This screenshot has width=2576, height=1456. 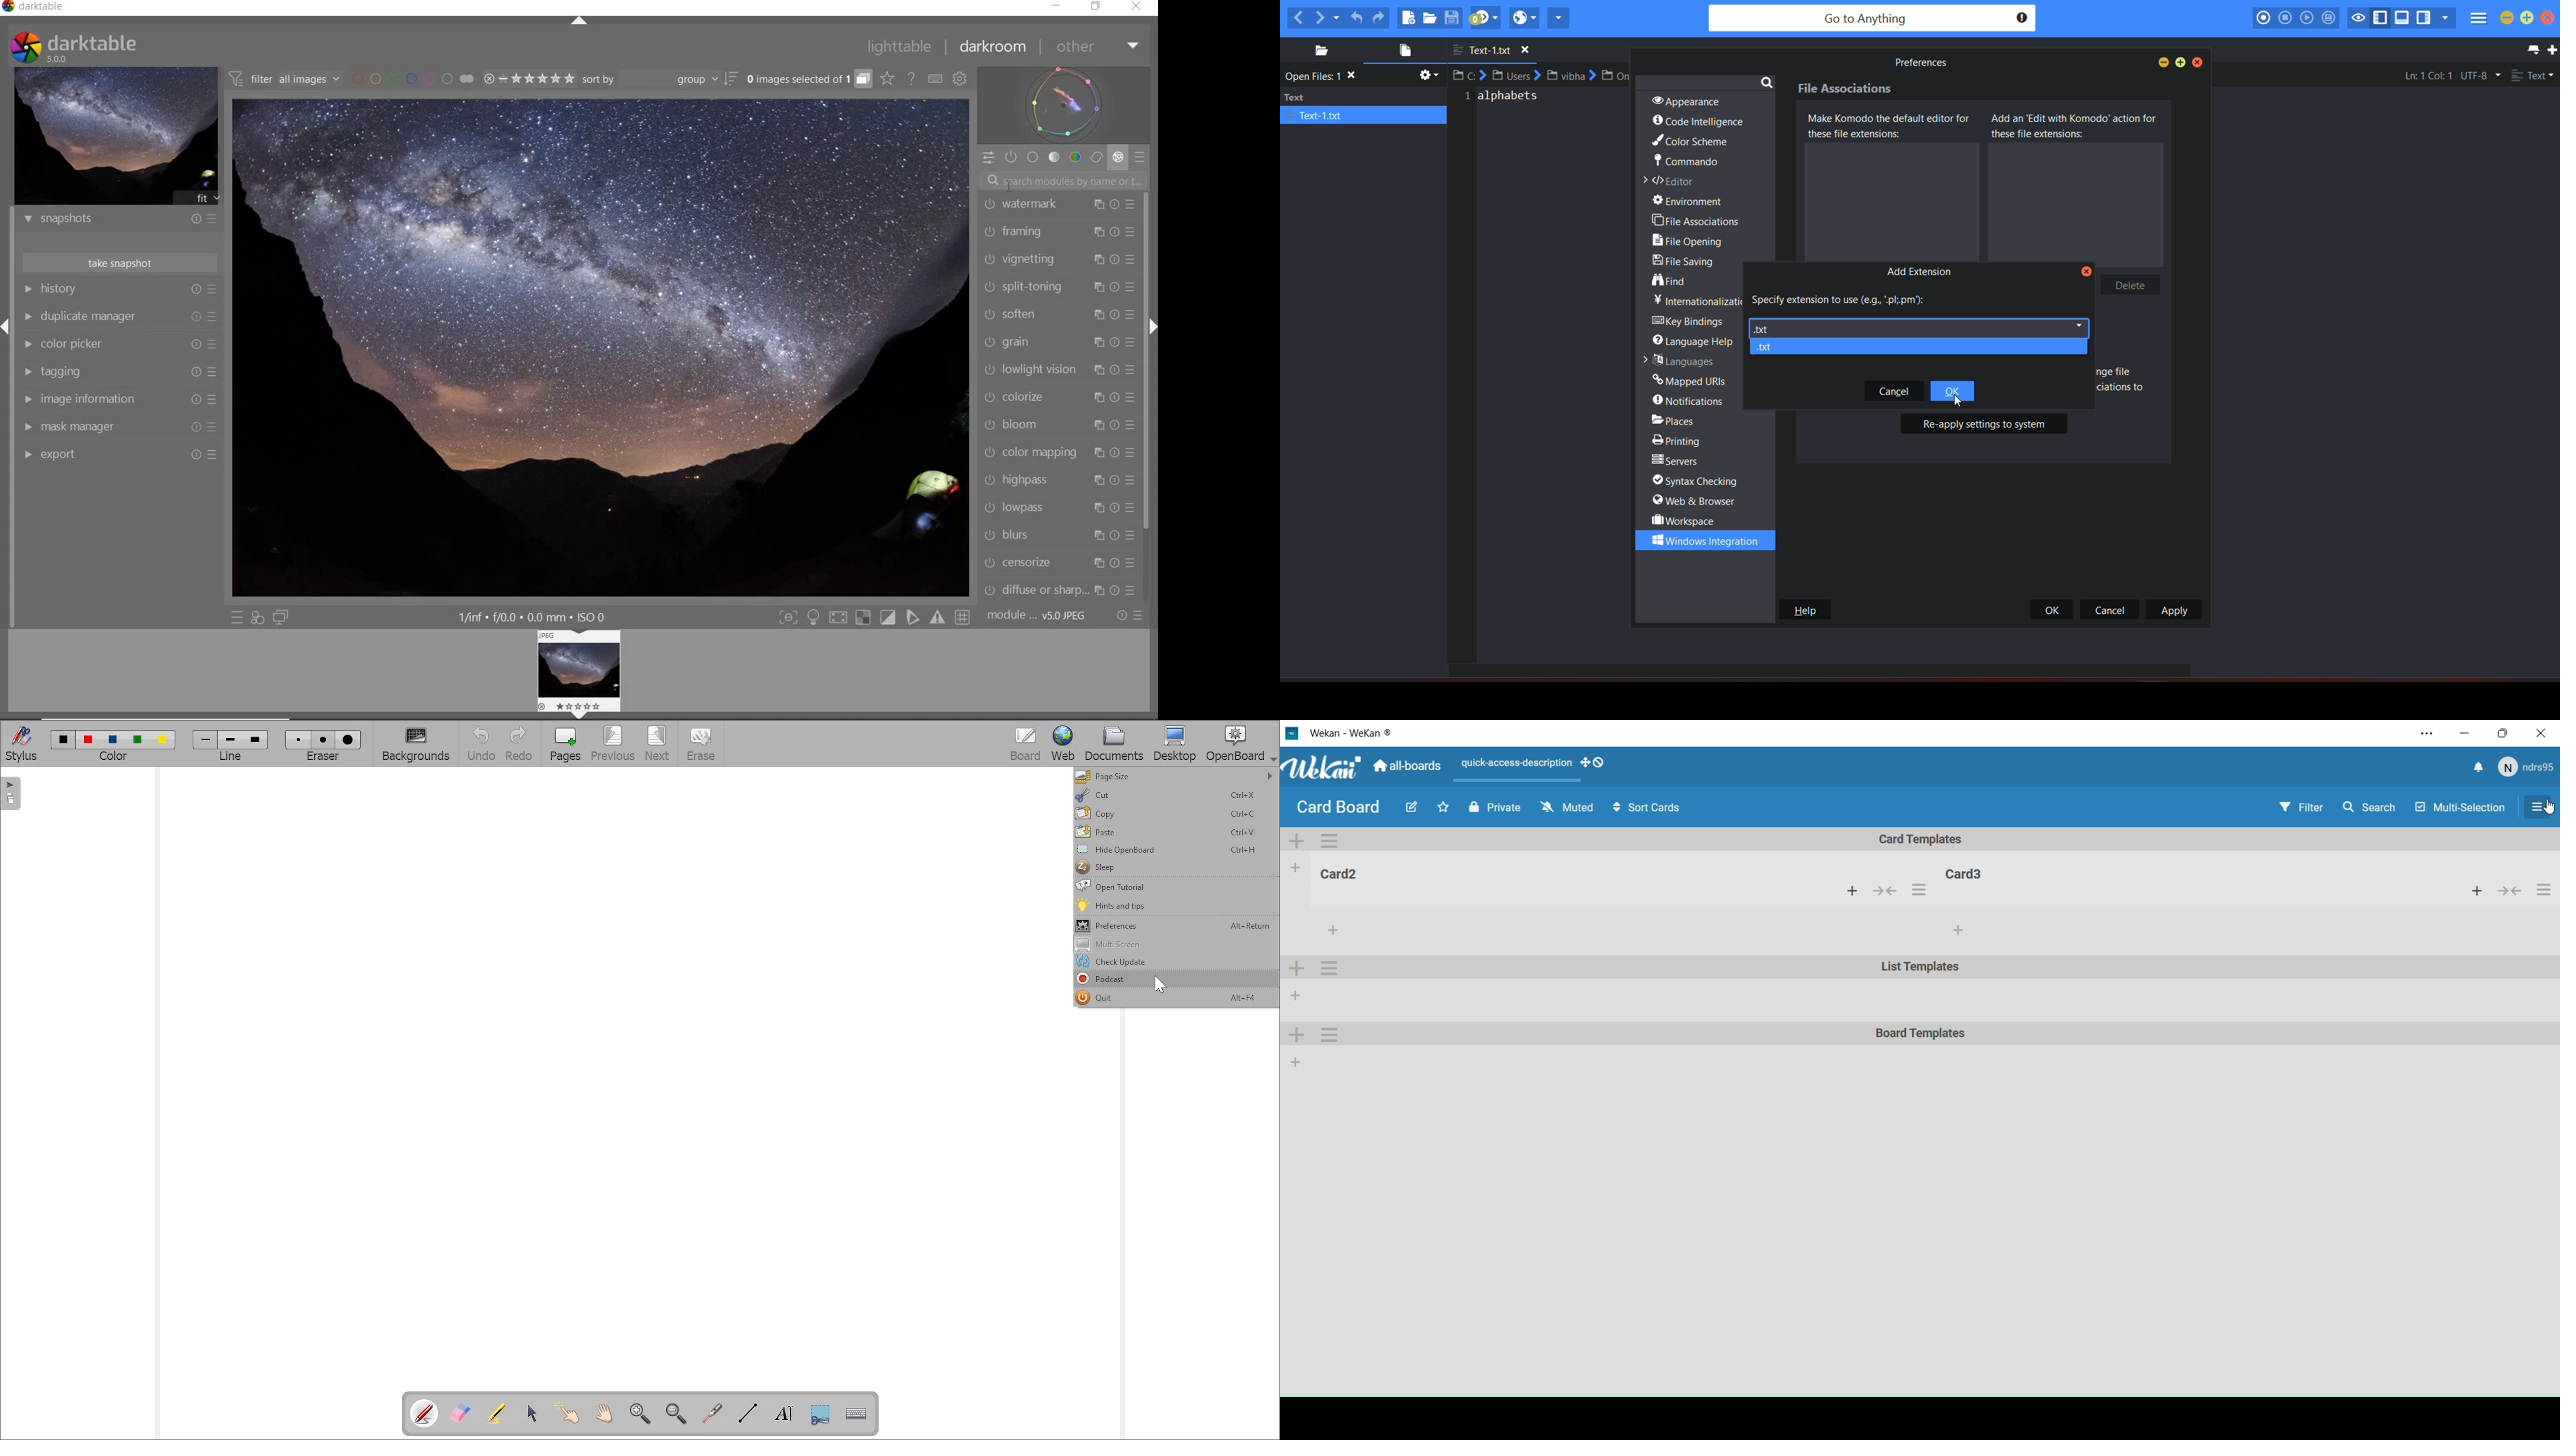 I want to click on toggle high quality processing, so click(x=842, y=621).